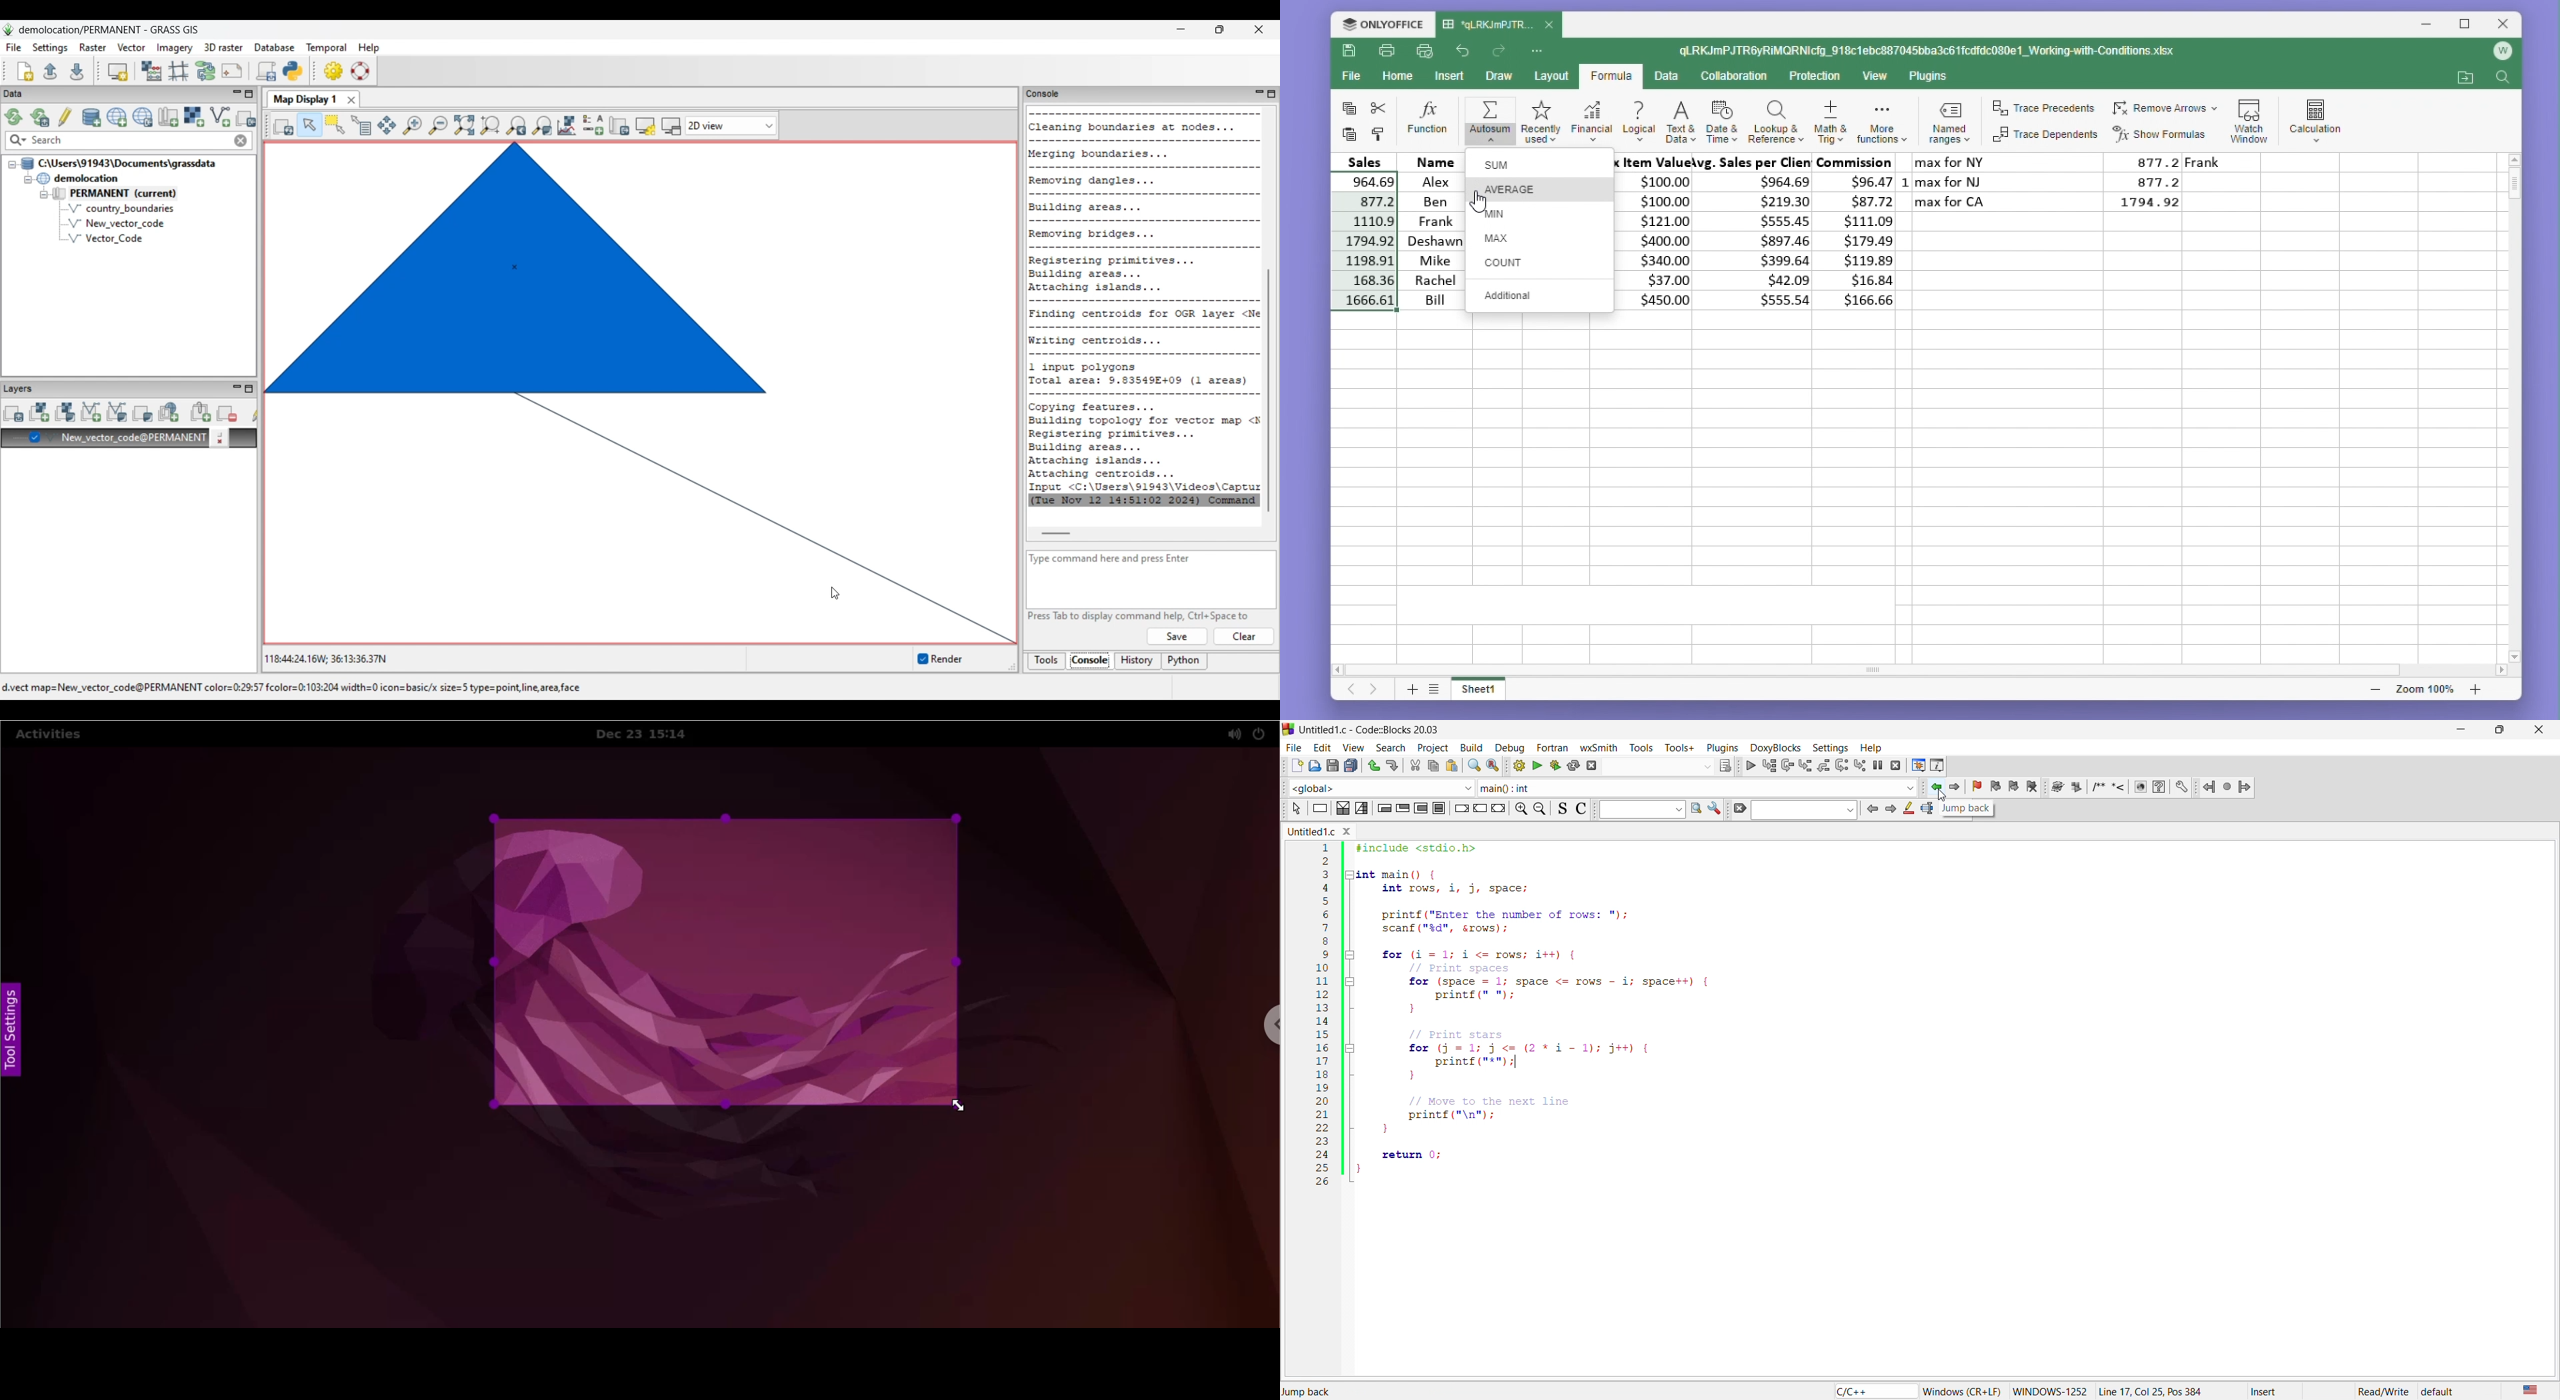  Describe the element at coordinates (1520, 809) in the screenshot. I see `zoom in ` at that location.